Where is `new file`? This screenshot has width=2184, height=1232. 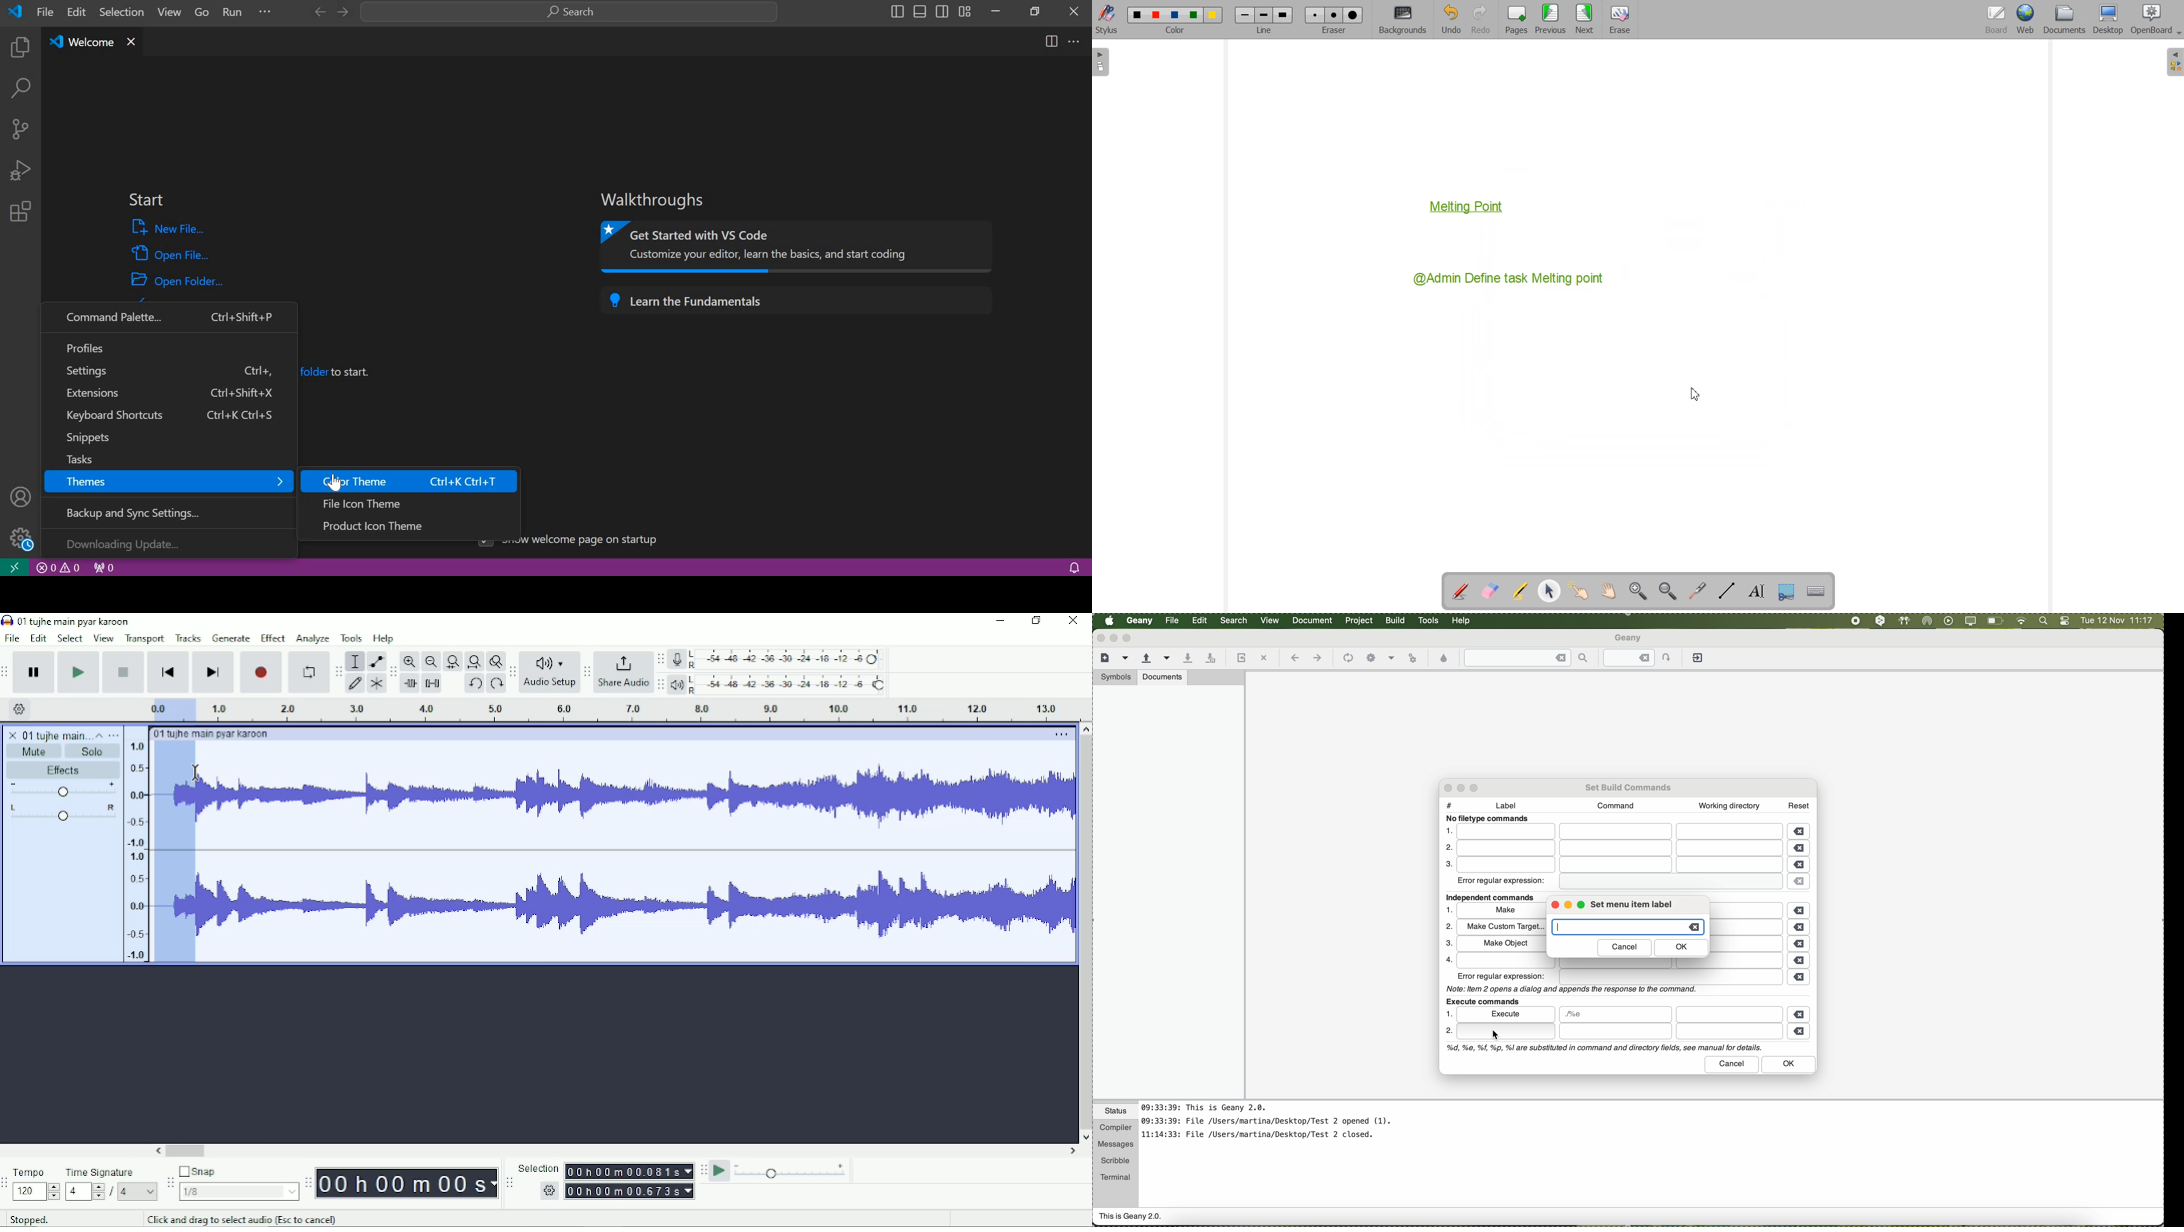 new file is located at coordinates (1103, 657).